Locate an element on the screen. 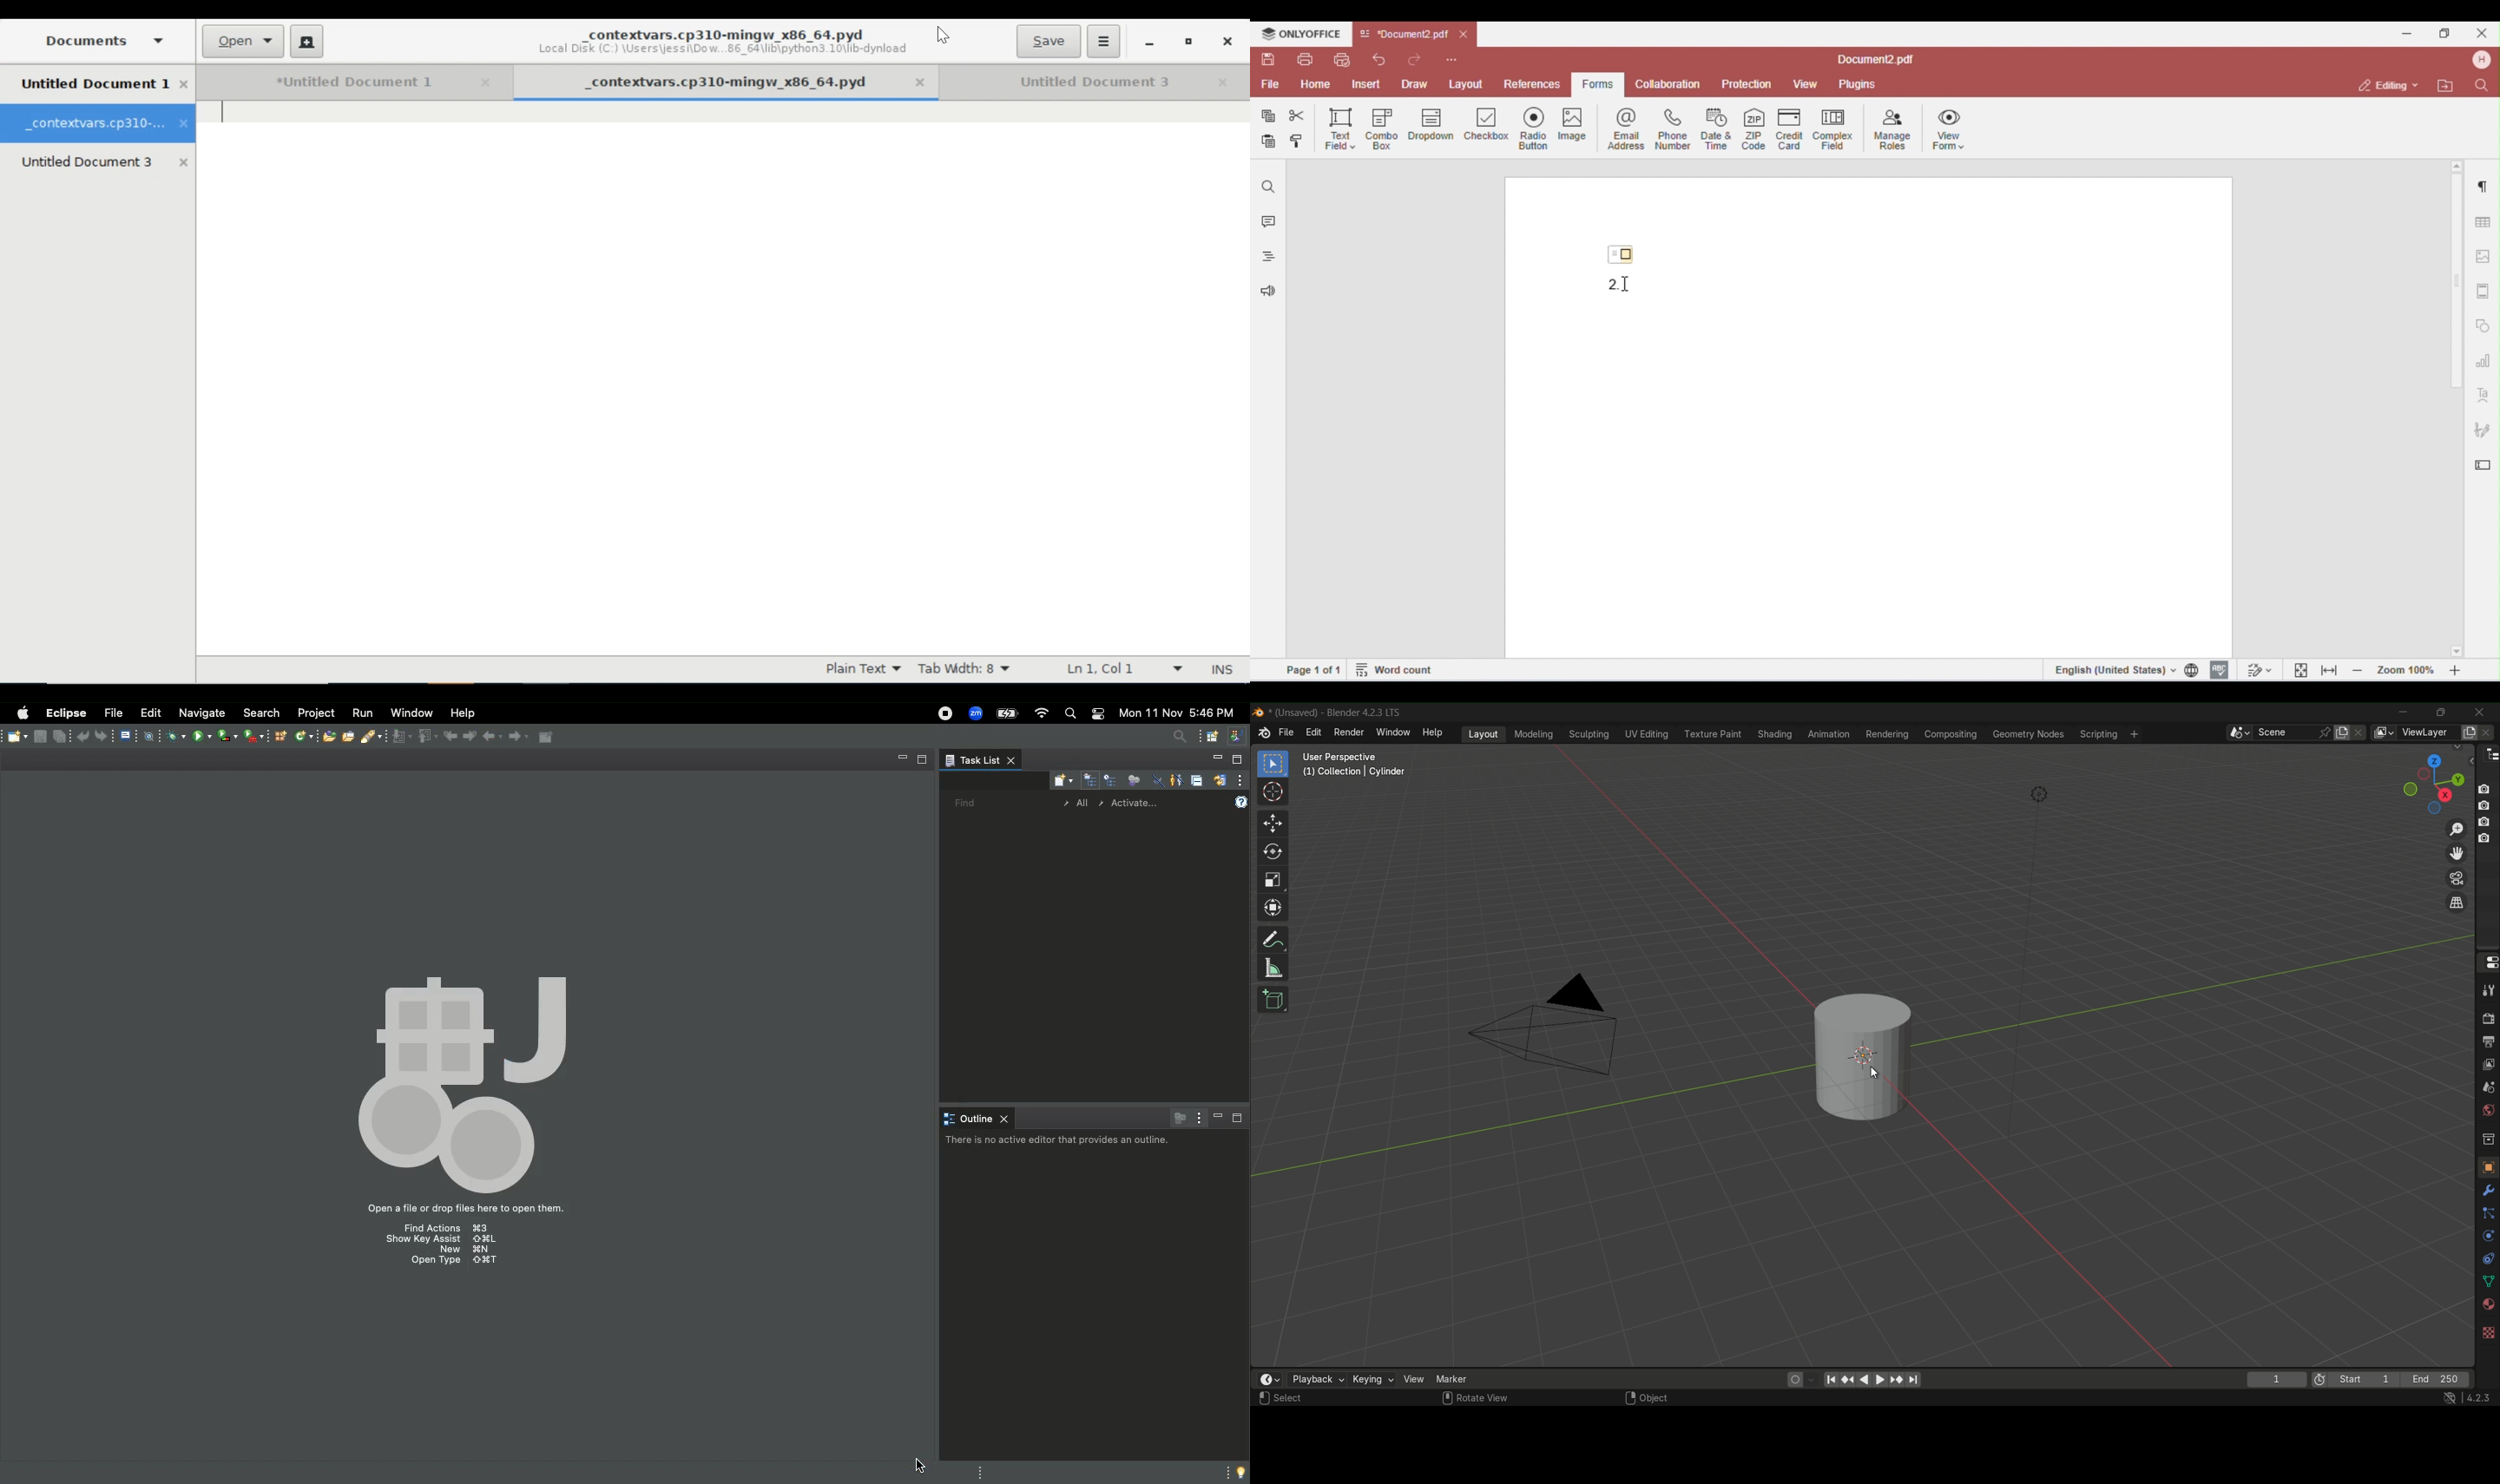 The height and width of the screenshot is (1484, 2520). geometry nodes is located at coordinates (2029, 735).